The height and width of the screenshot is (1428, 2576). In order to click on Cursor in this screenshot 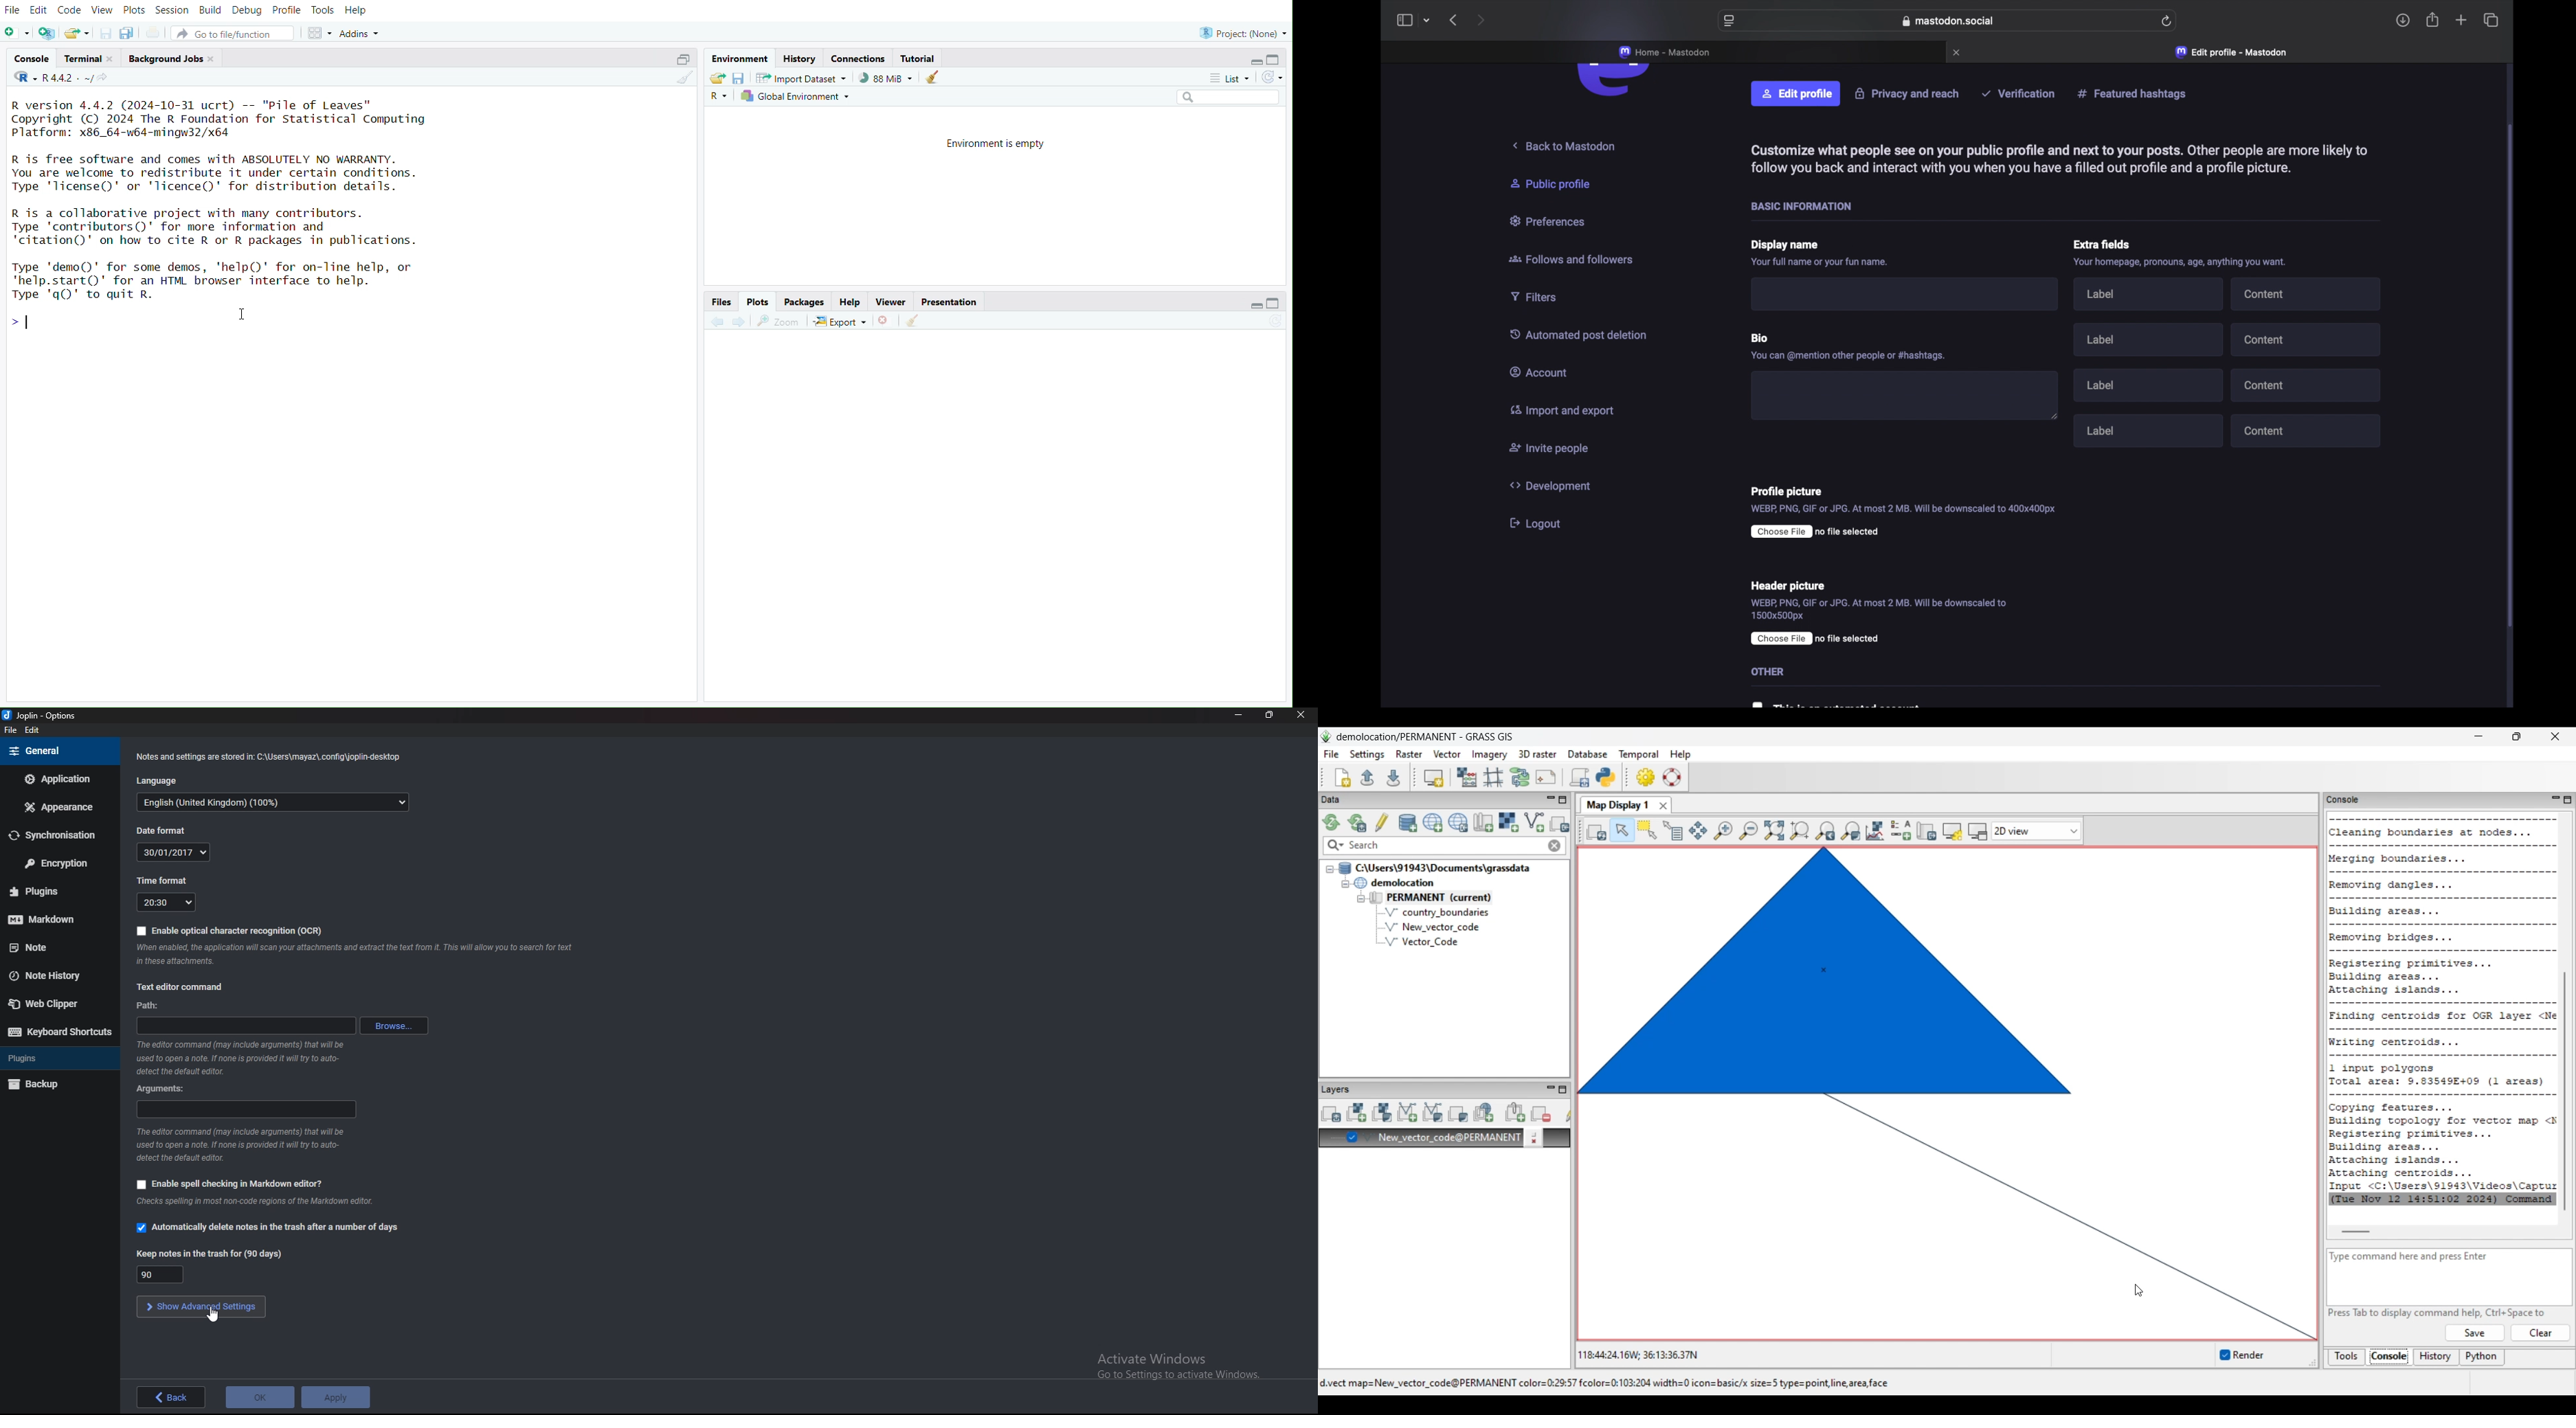, I will do `click(247, 316)`.